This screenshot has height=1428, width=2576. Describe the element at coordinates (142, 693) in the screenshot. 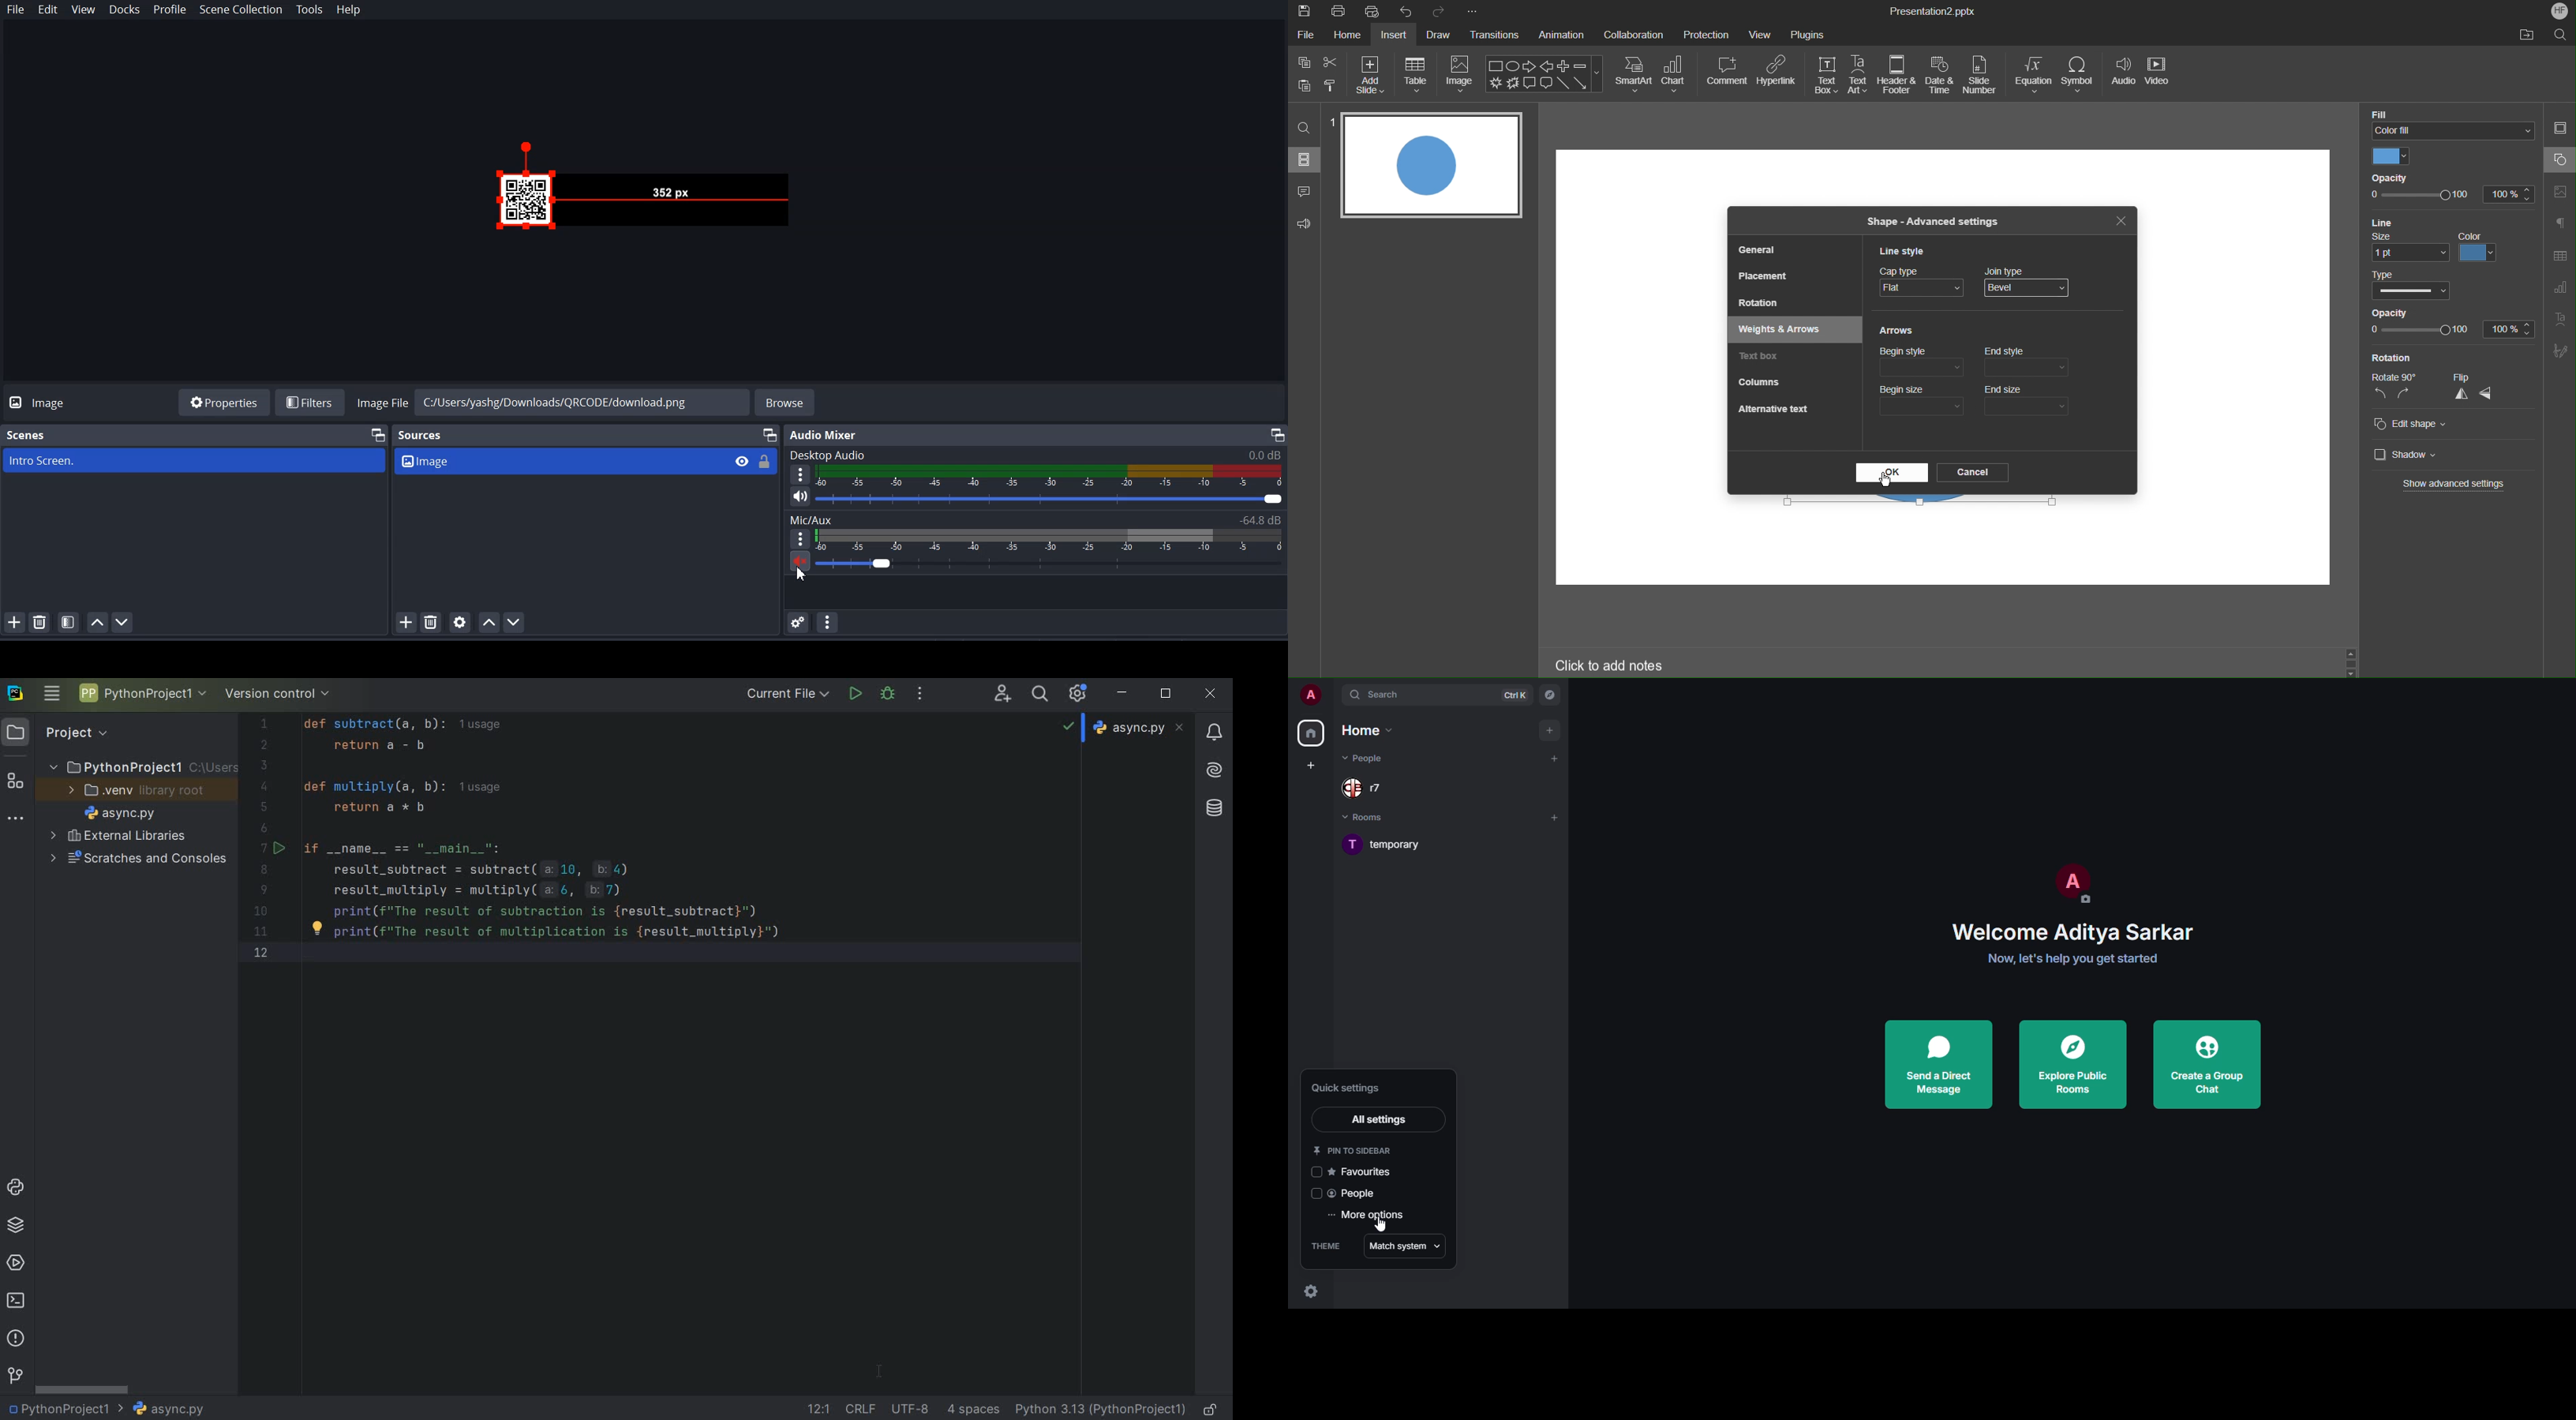

I see `project name` at that location.